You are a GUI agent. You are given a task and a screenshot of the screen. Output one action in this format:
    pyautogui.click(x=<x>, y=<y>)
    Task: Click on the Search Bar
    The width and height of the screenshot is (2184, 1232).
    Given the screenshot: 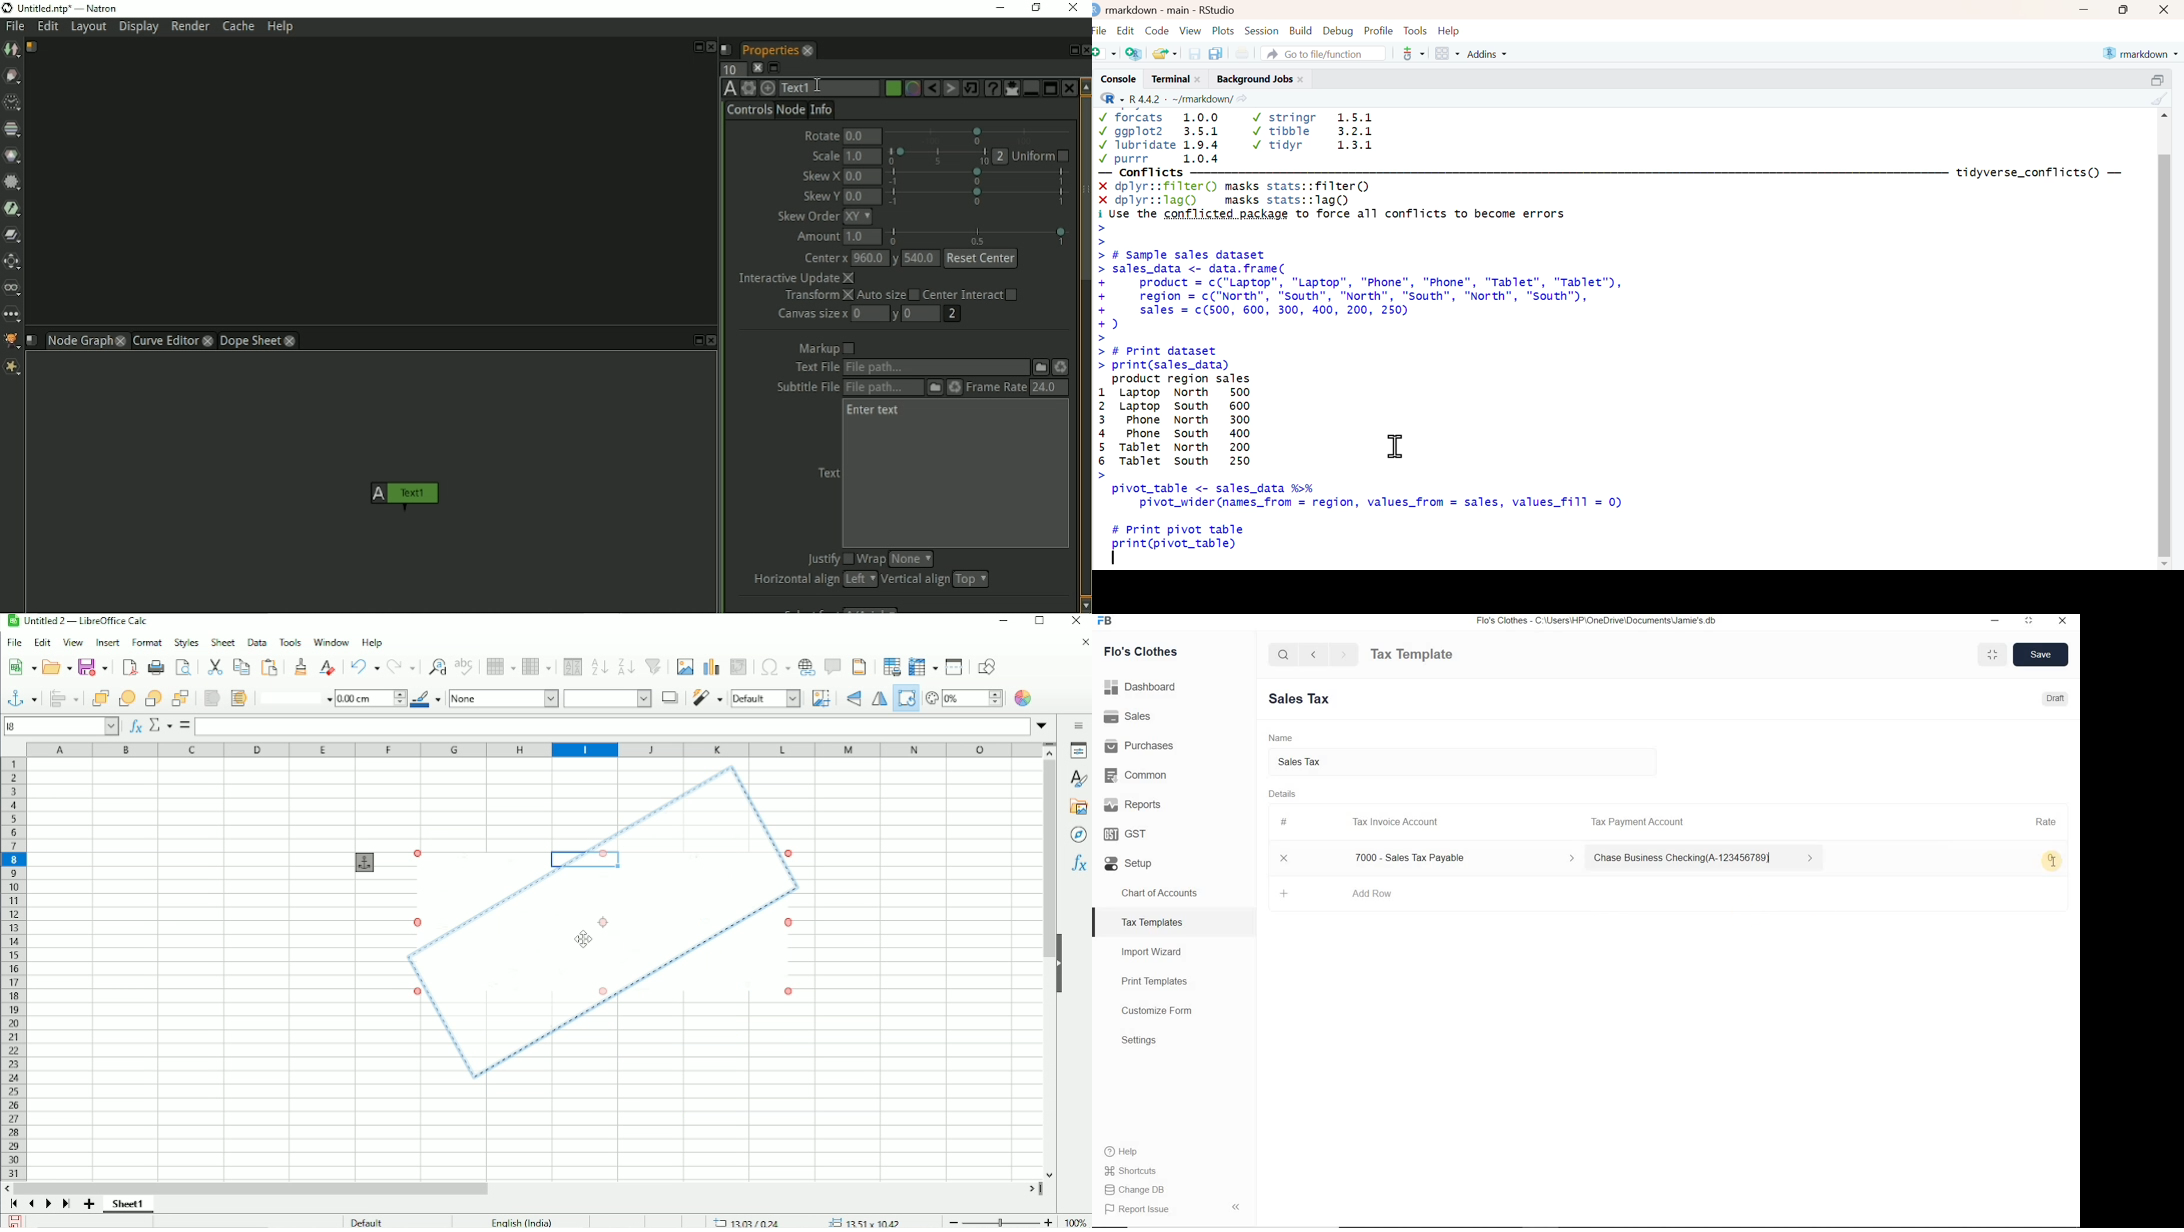 What is the action you would take?
    pyautogui.click(x=1284, y=653)
    